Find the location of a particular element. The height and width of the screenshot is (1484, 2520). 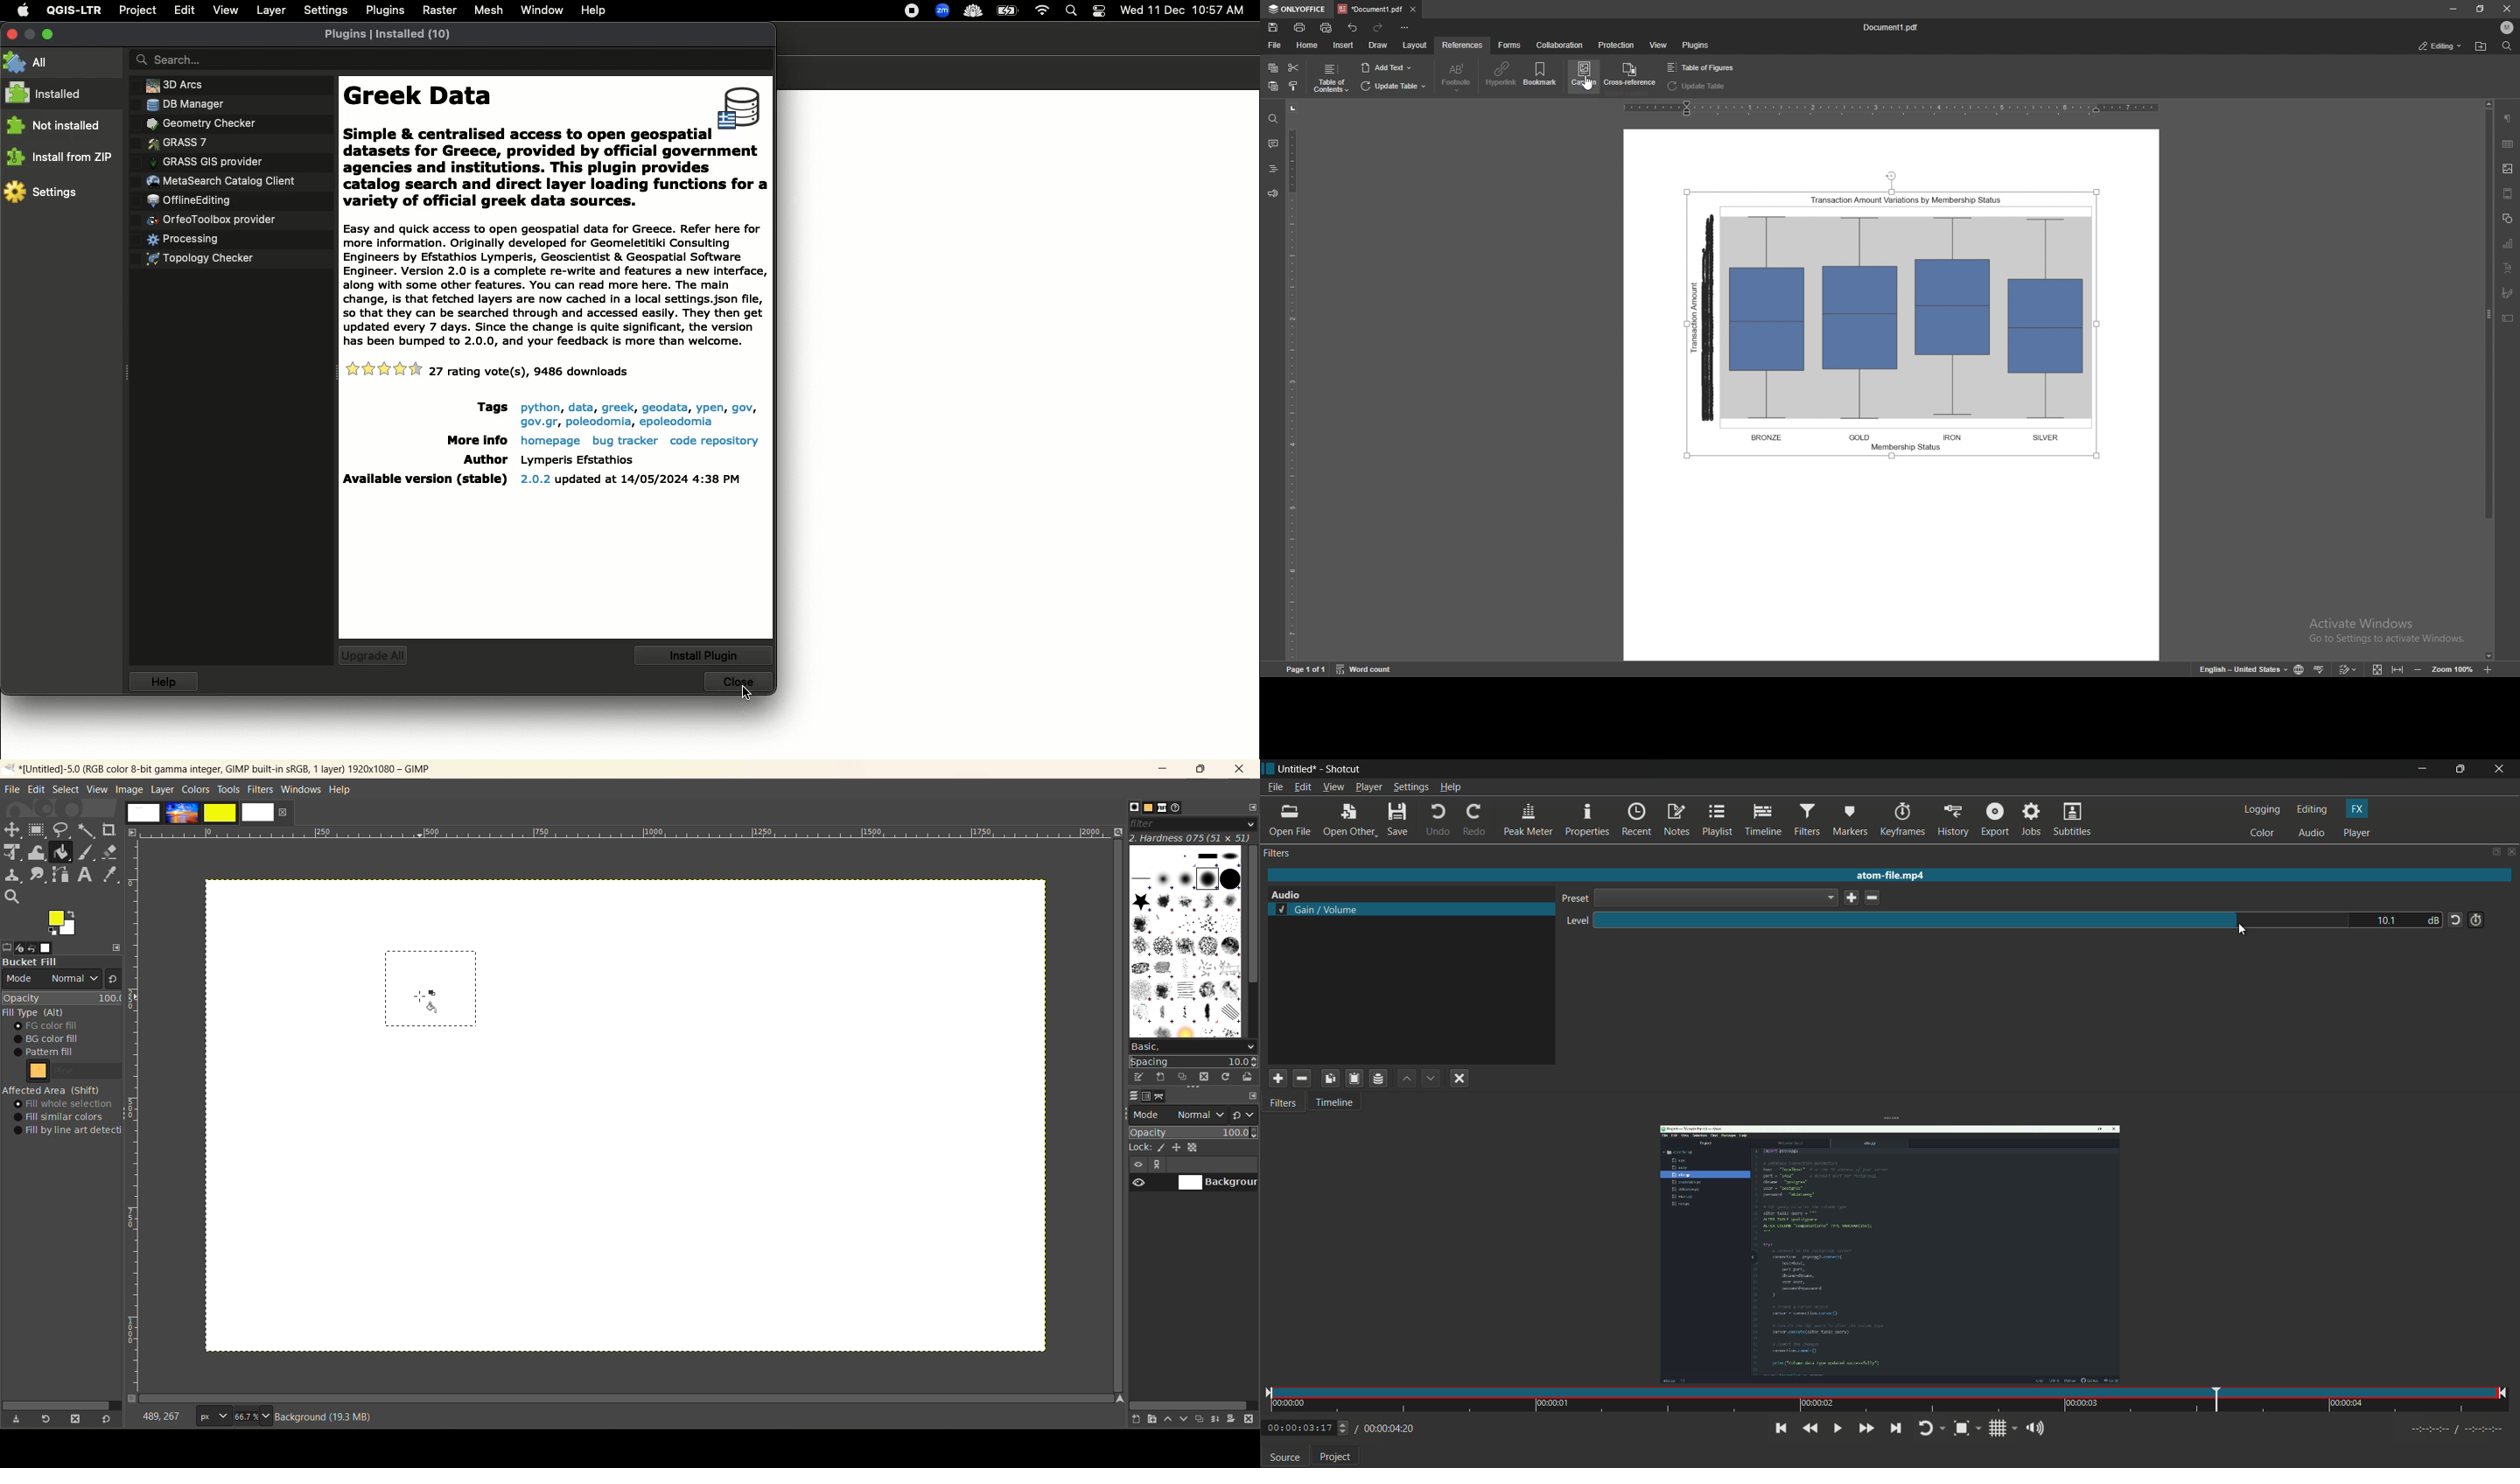

audio is located at coordinates (2312, 834).